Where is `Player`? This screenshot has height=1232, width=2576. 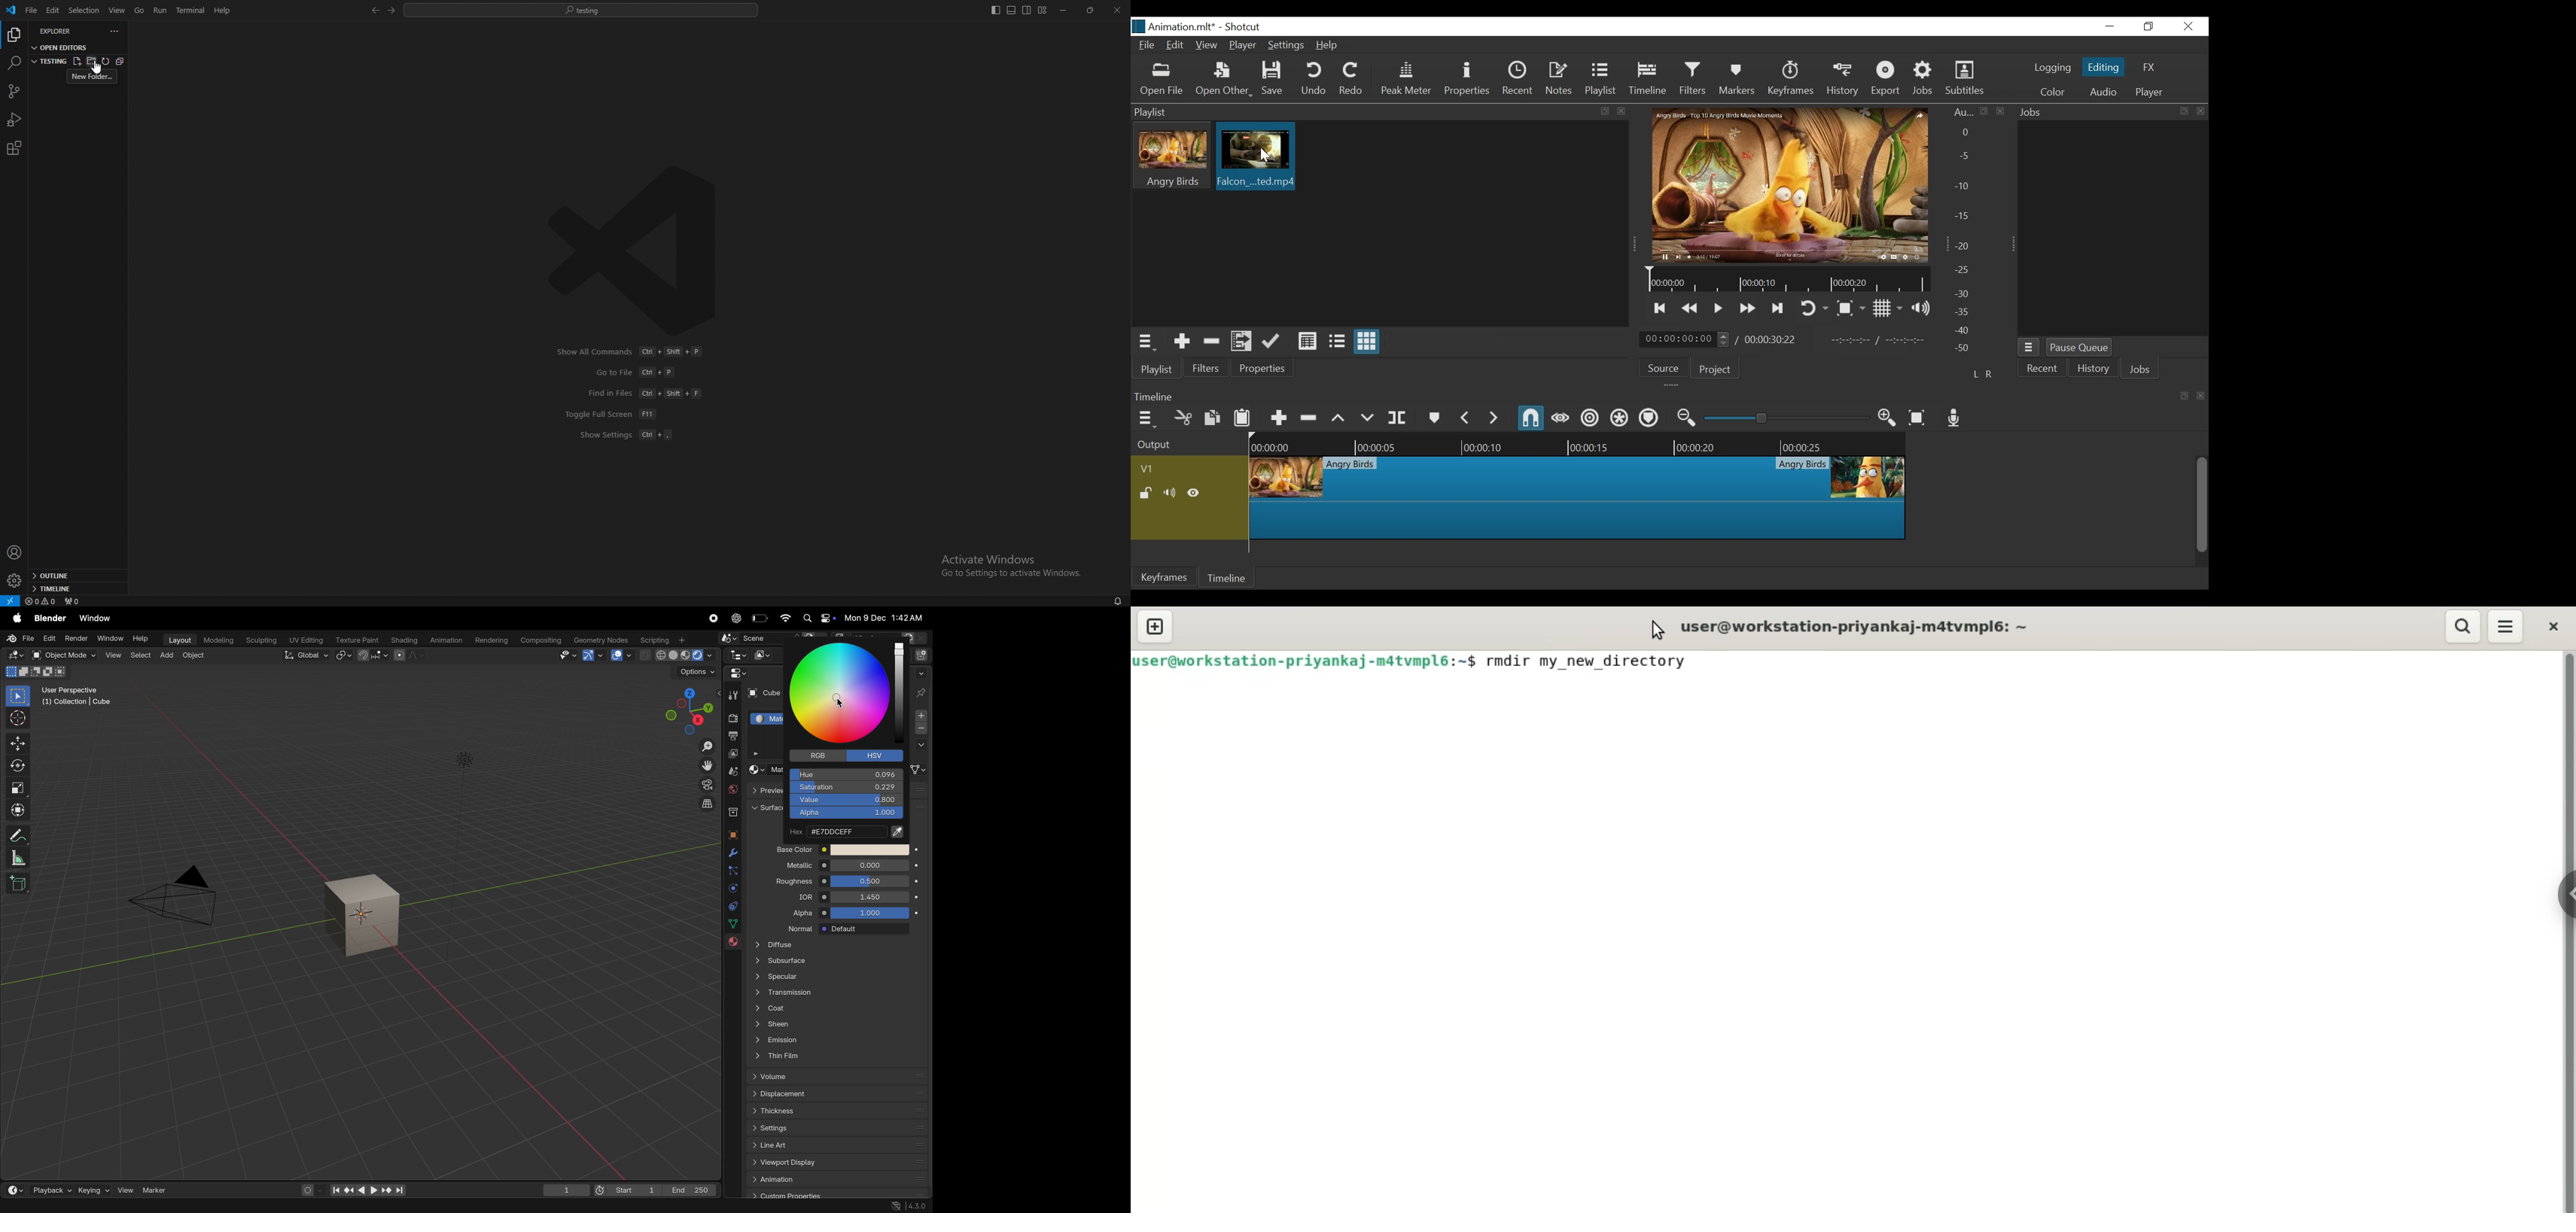 Player is located at coordinates (2149, 93).